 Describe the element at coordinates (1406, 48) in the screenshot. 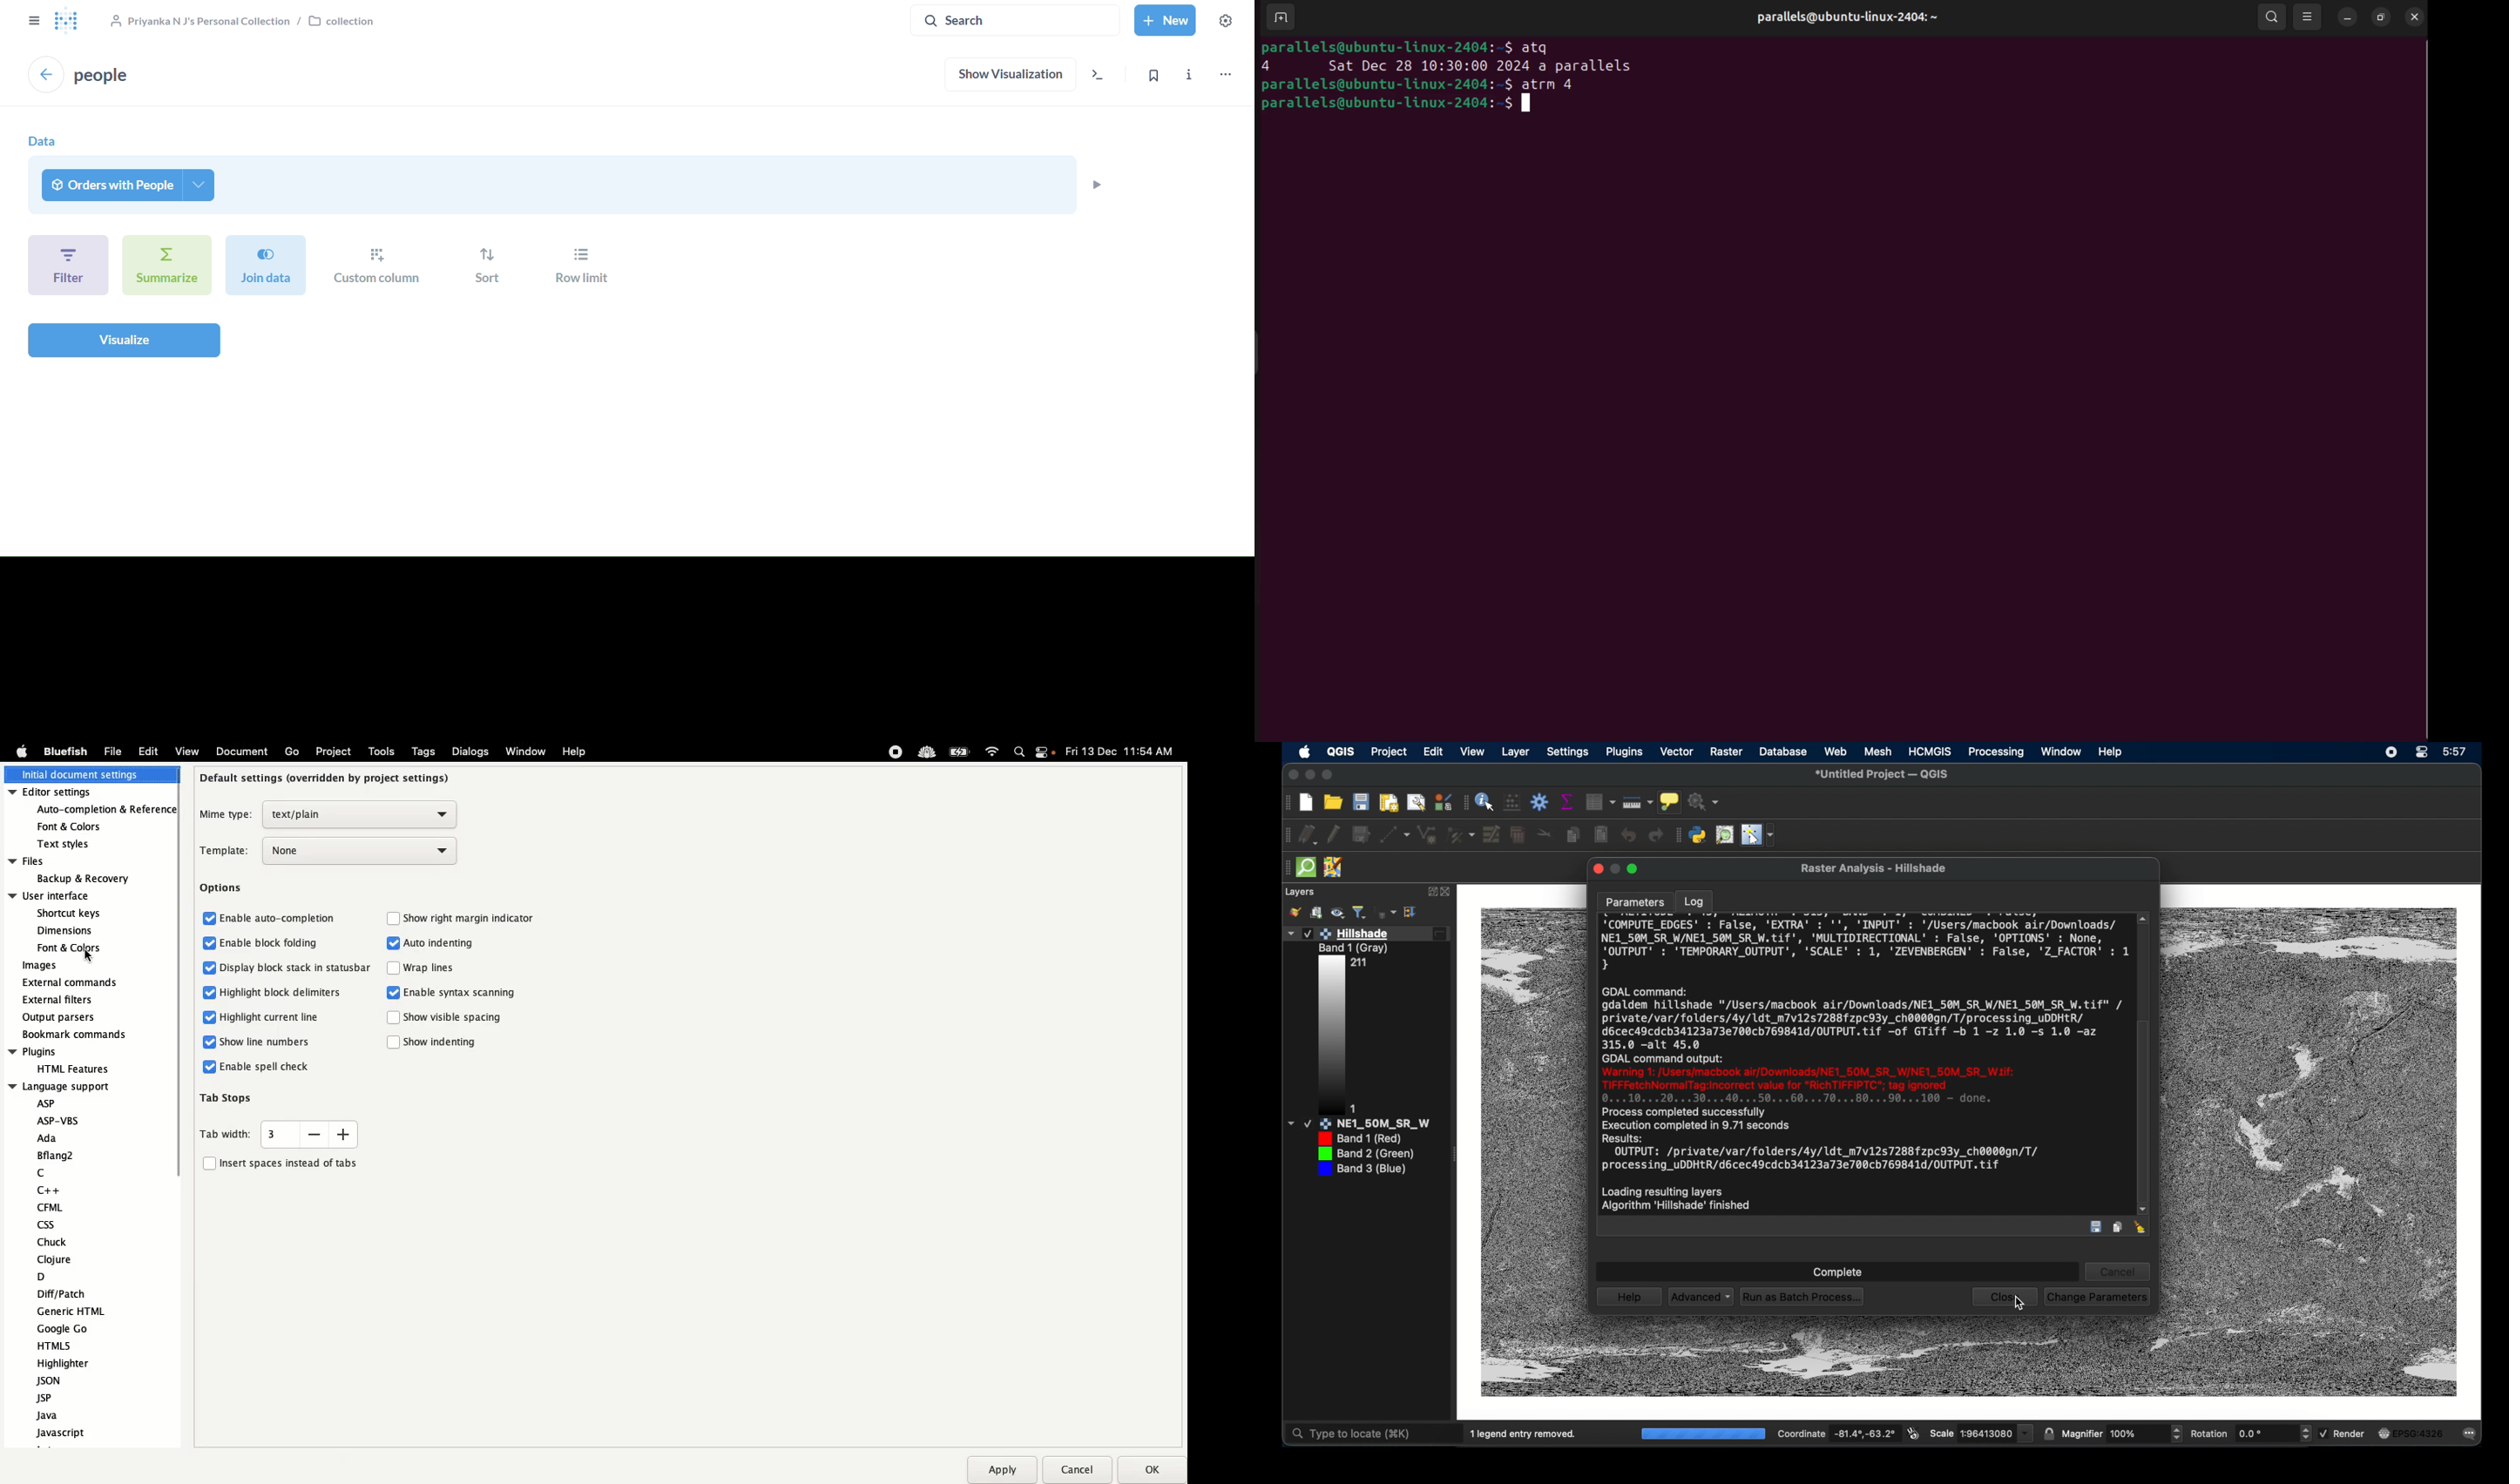

I see `bash prompt` at that location.